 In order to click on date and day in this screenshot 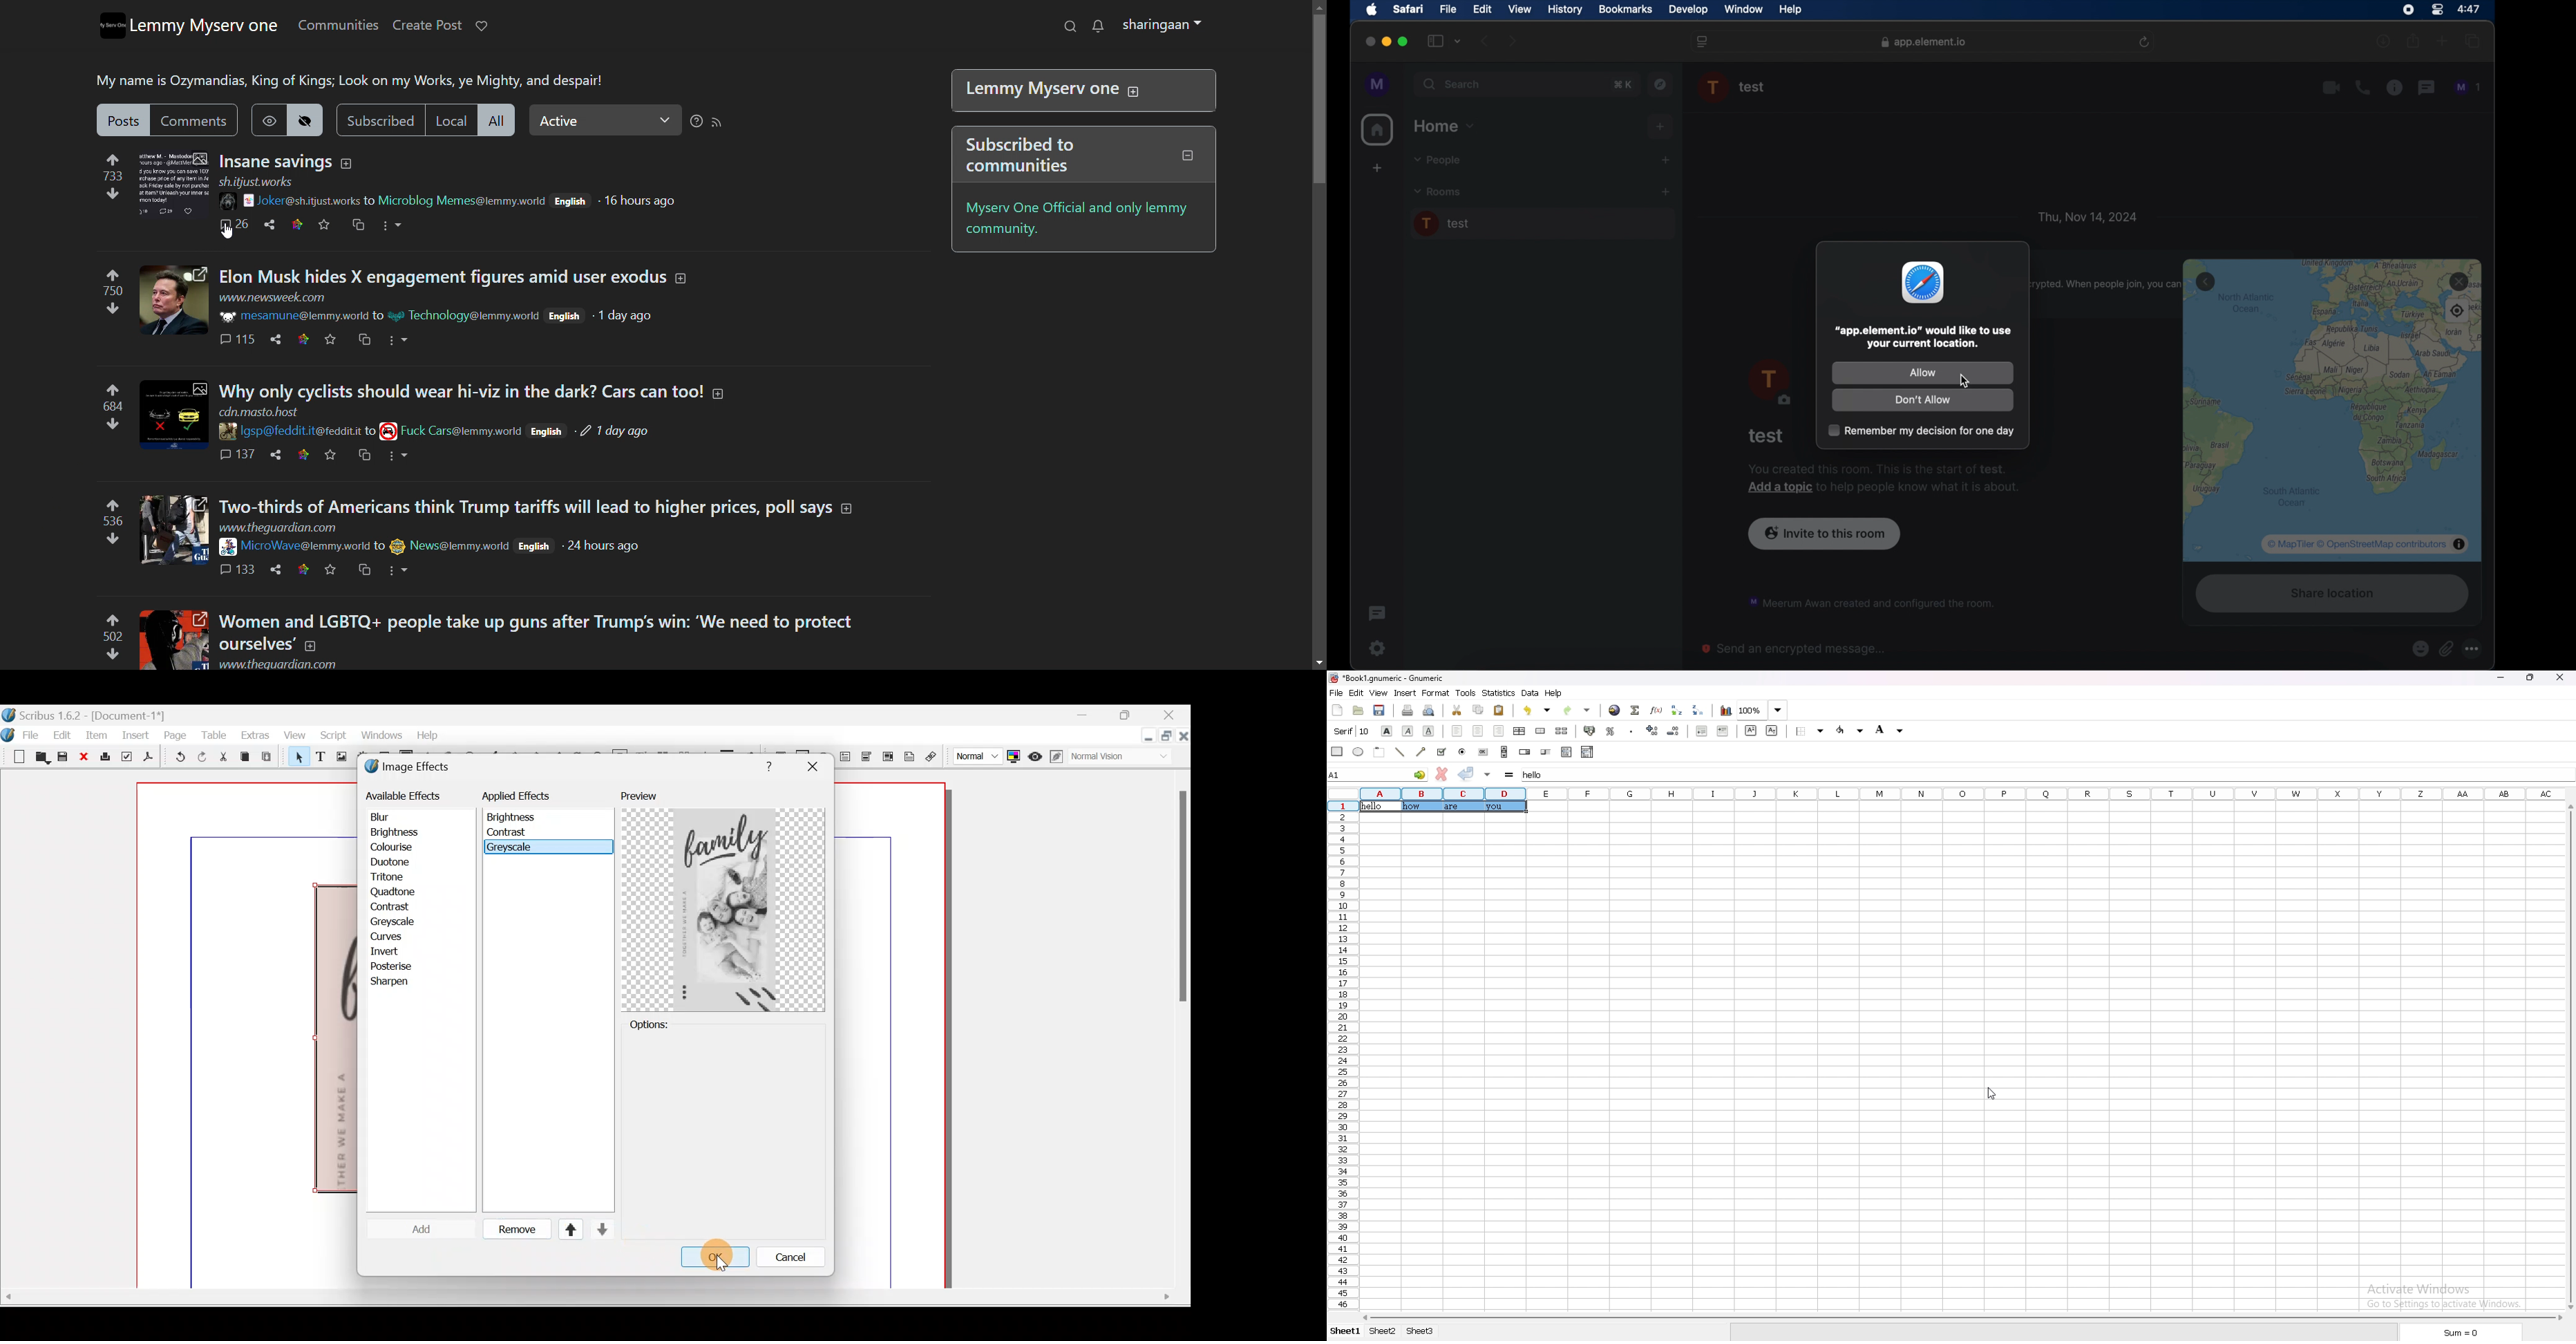, I will do `click(2088, 216)`.